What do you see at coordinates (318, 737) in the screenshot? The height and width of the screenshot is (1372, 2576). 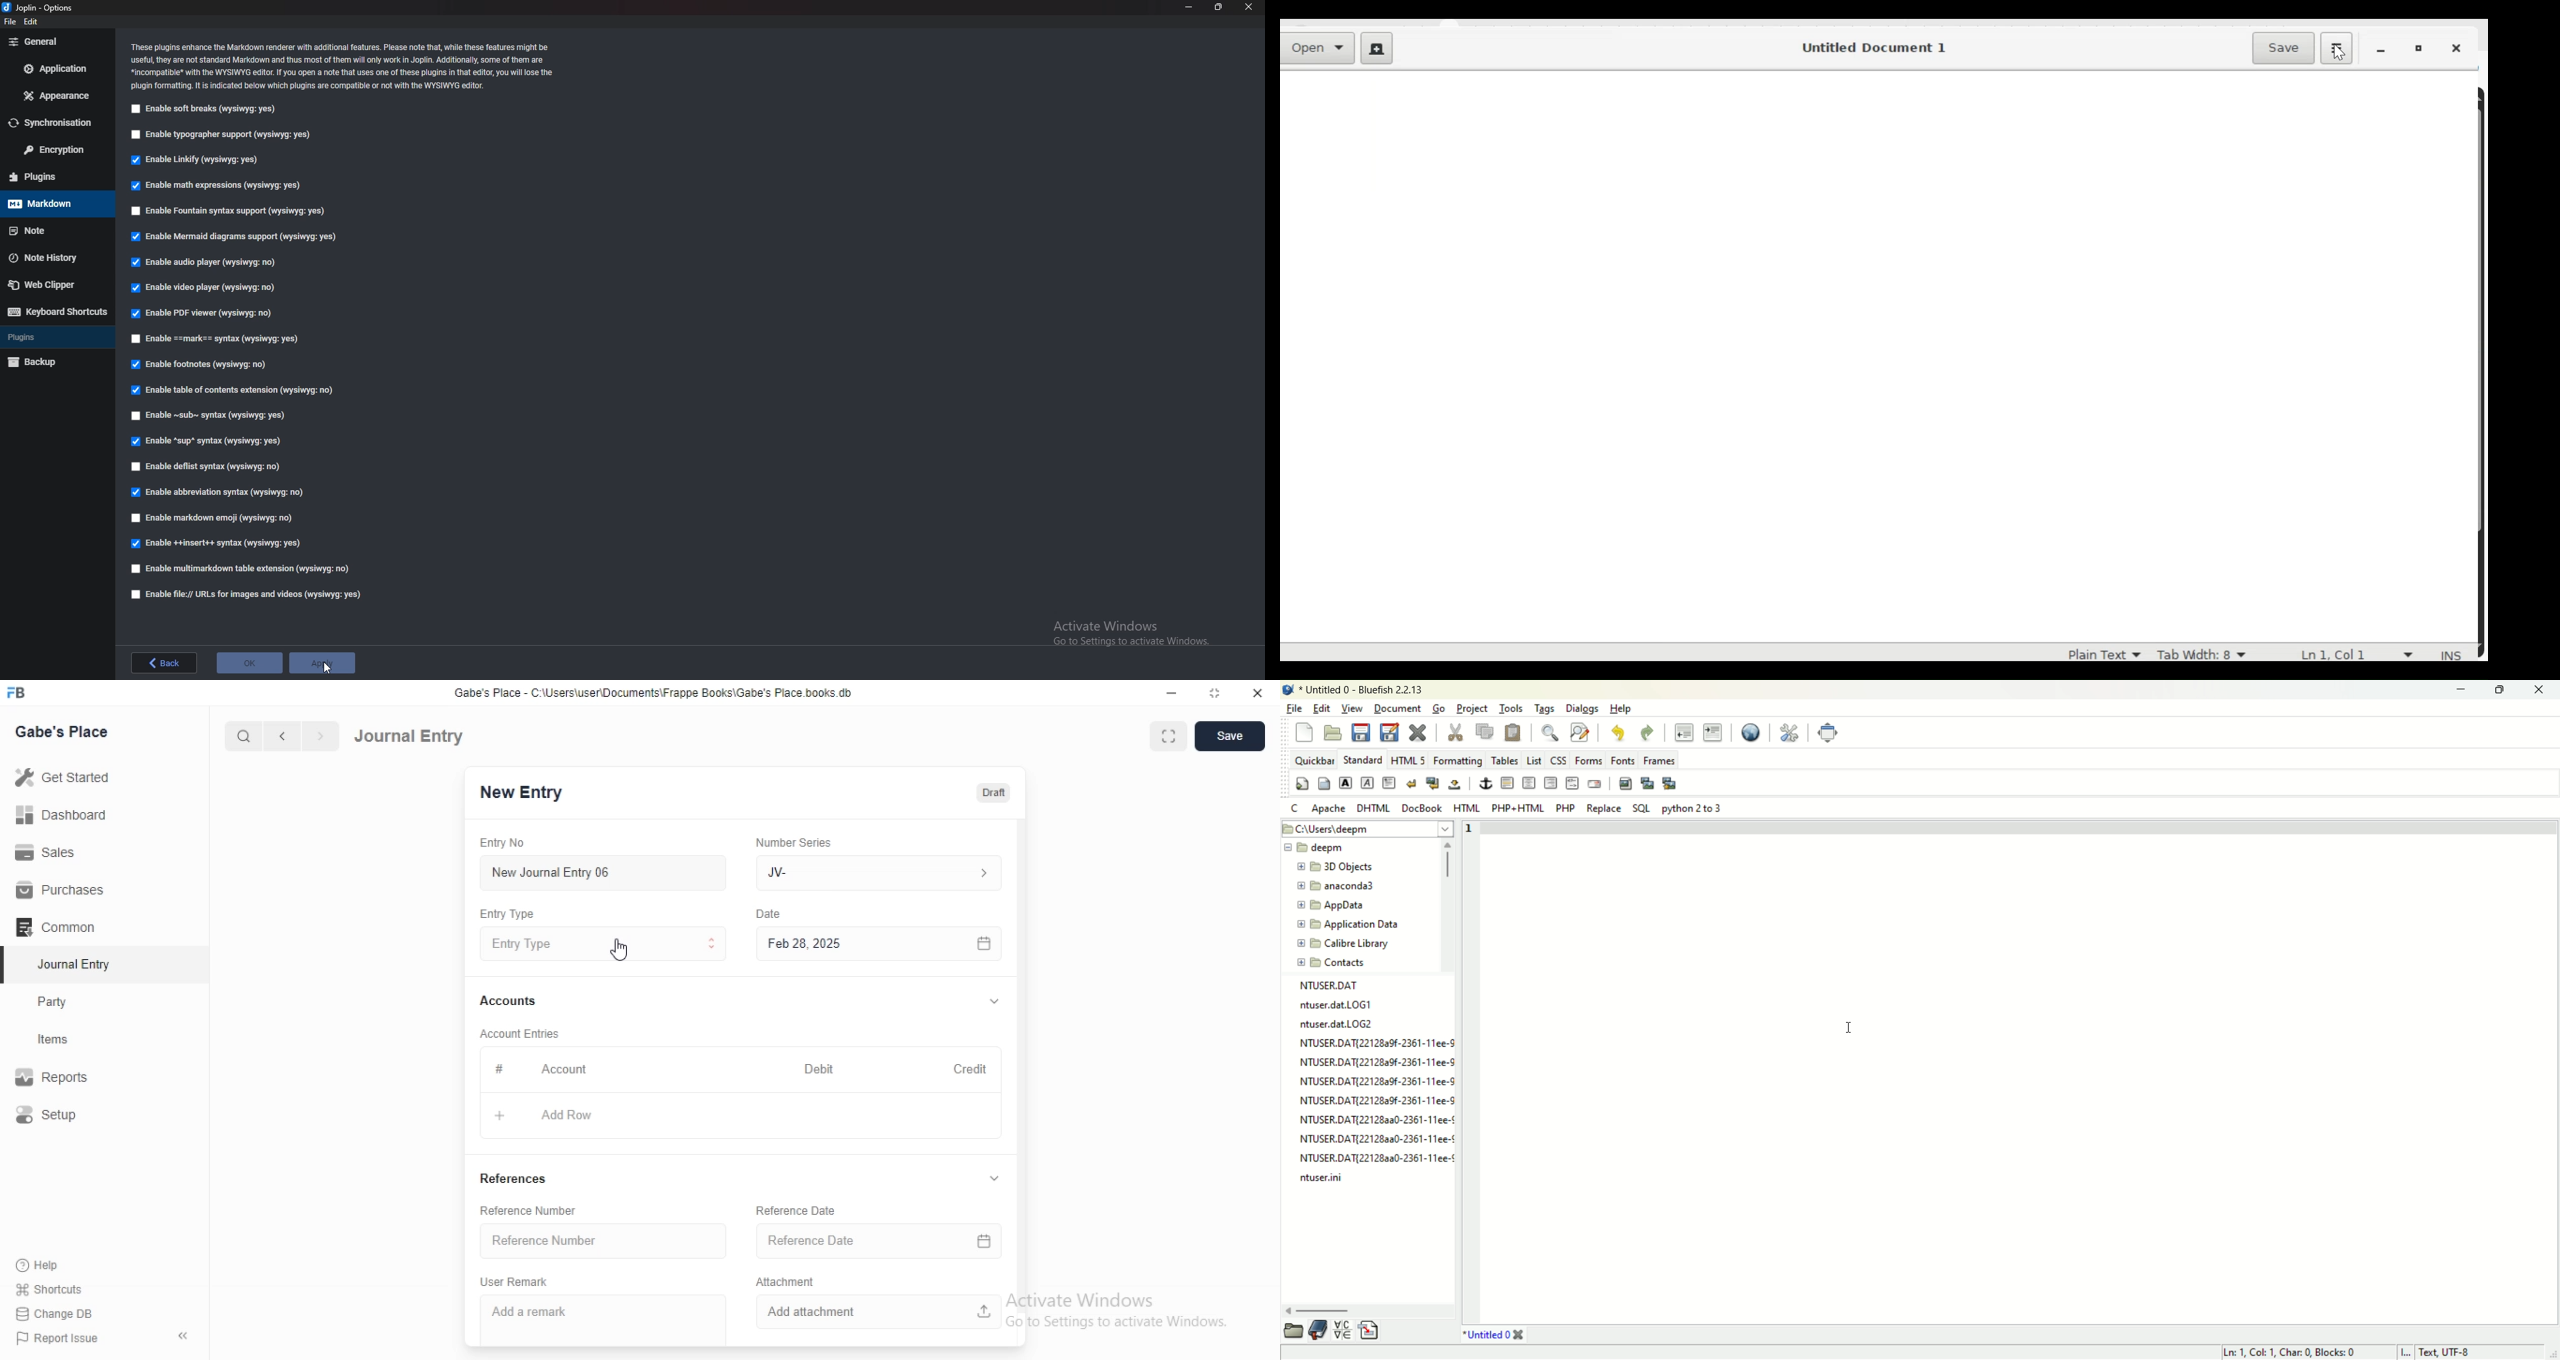 I see `next` at bounding box center [318, 737].